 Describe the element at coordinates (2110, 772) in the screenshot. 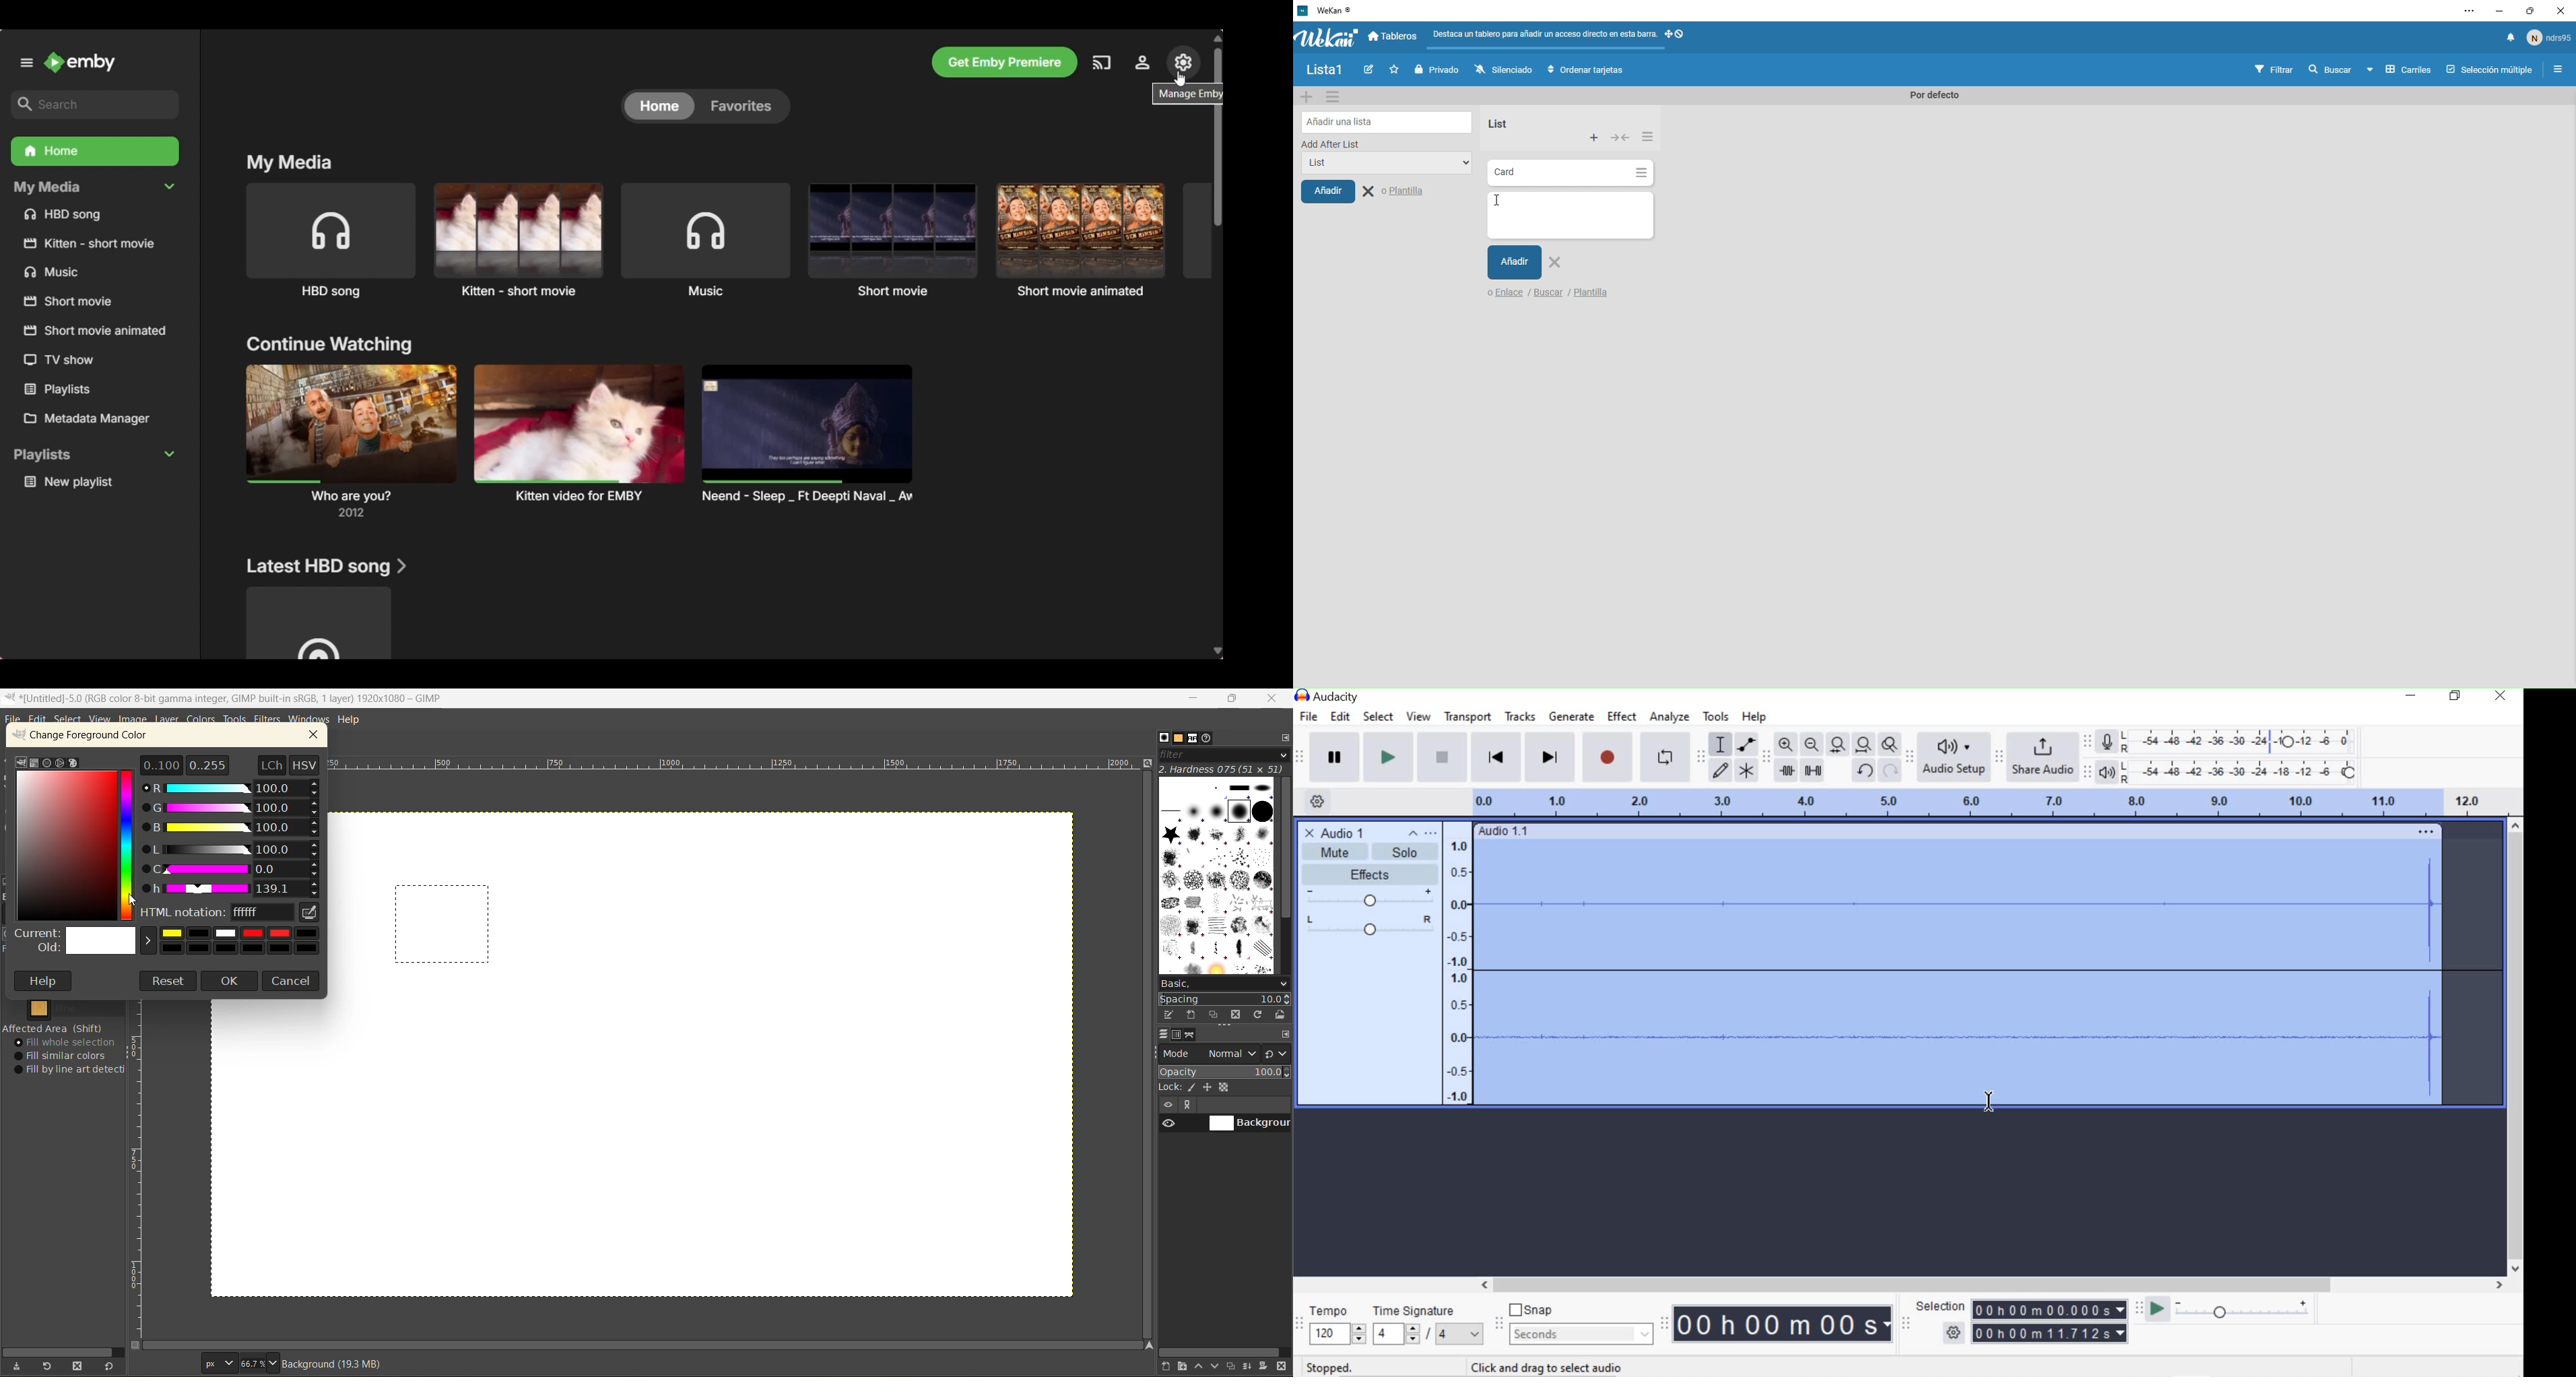

I see `Playback meter` at that location.